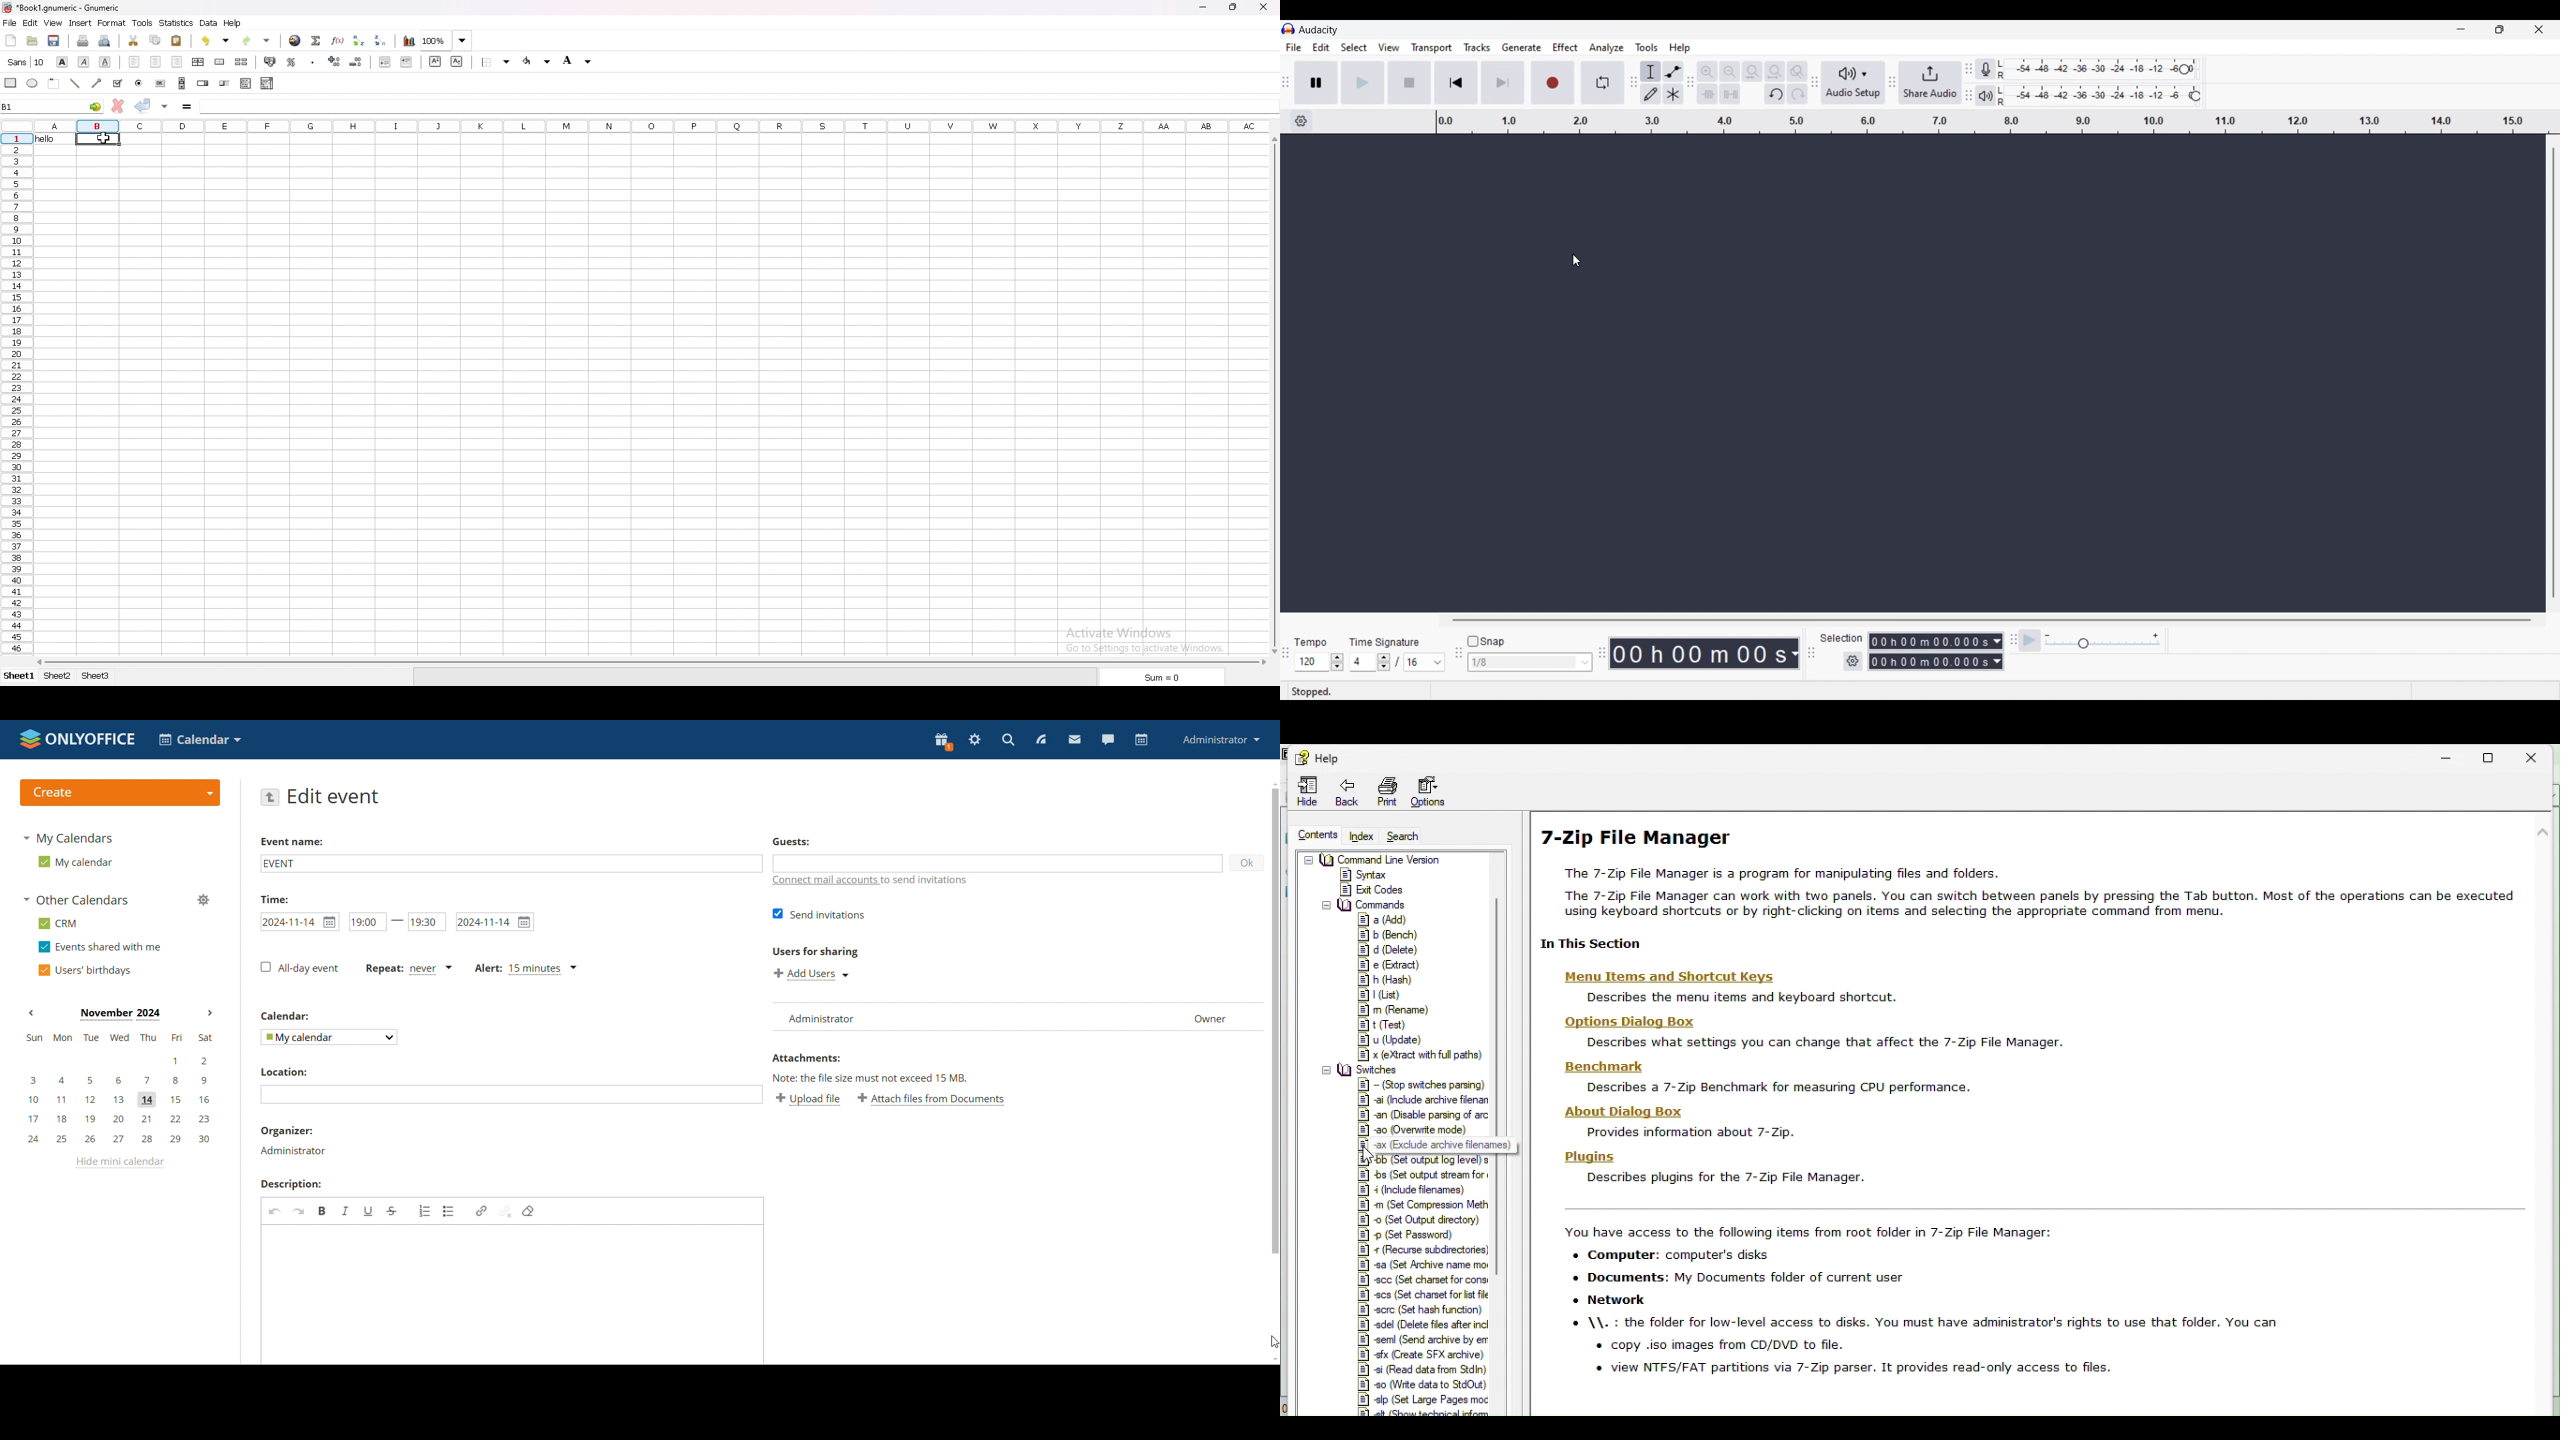 The width and height of the screenshot is (2576, 1456). I want to click on selected cell, so click(53, 105).